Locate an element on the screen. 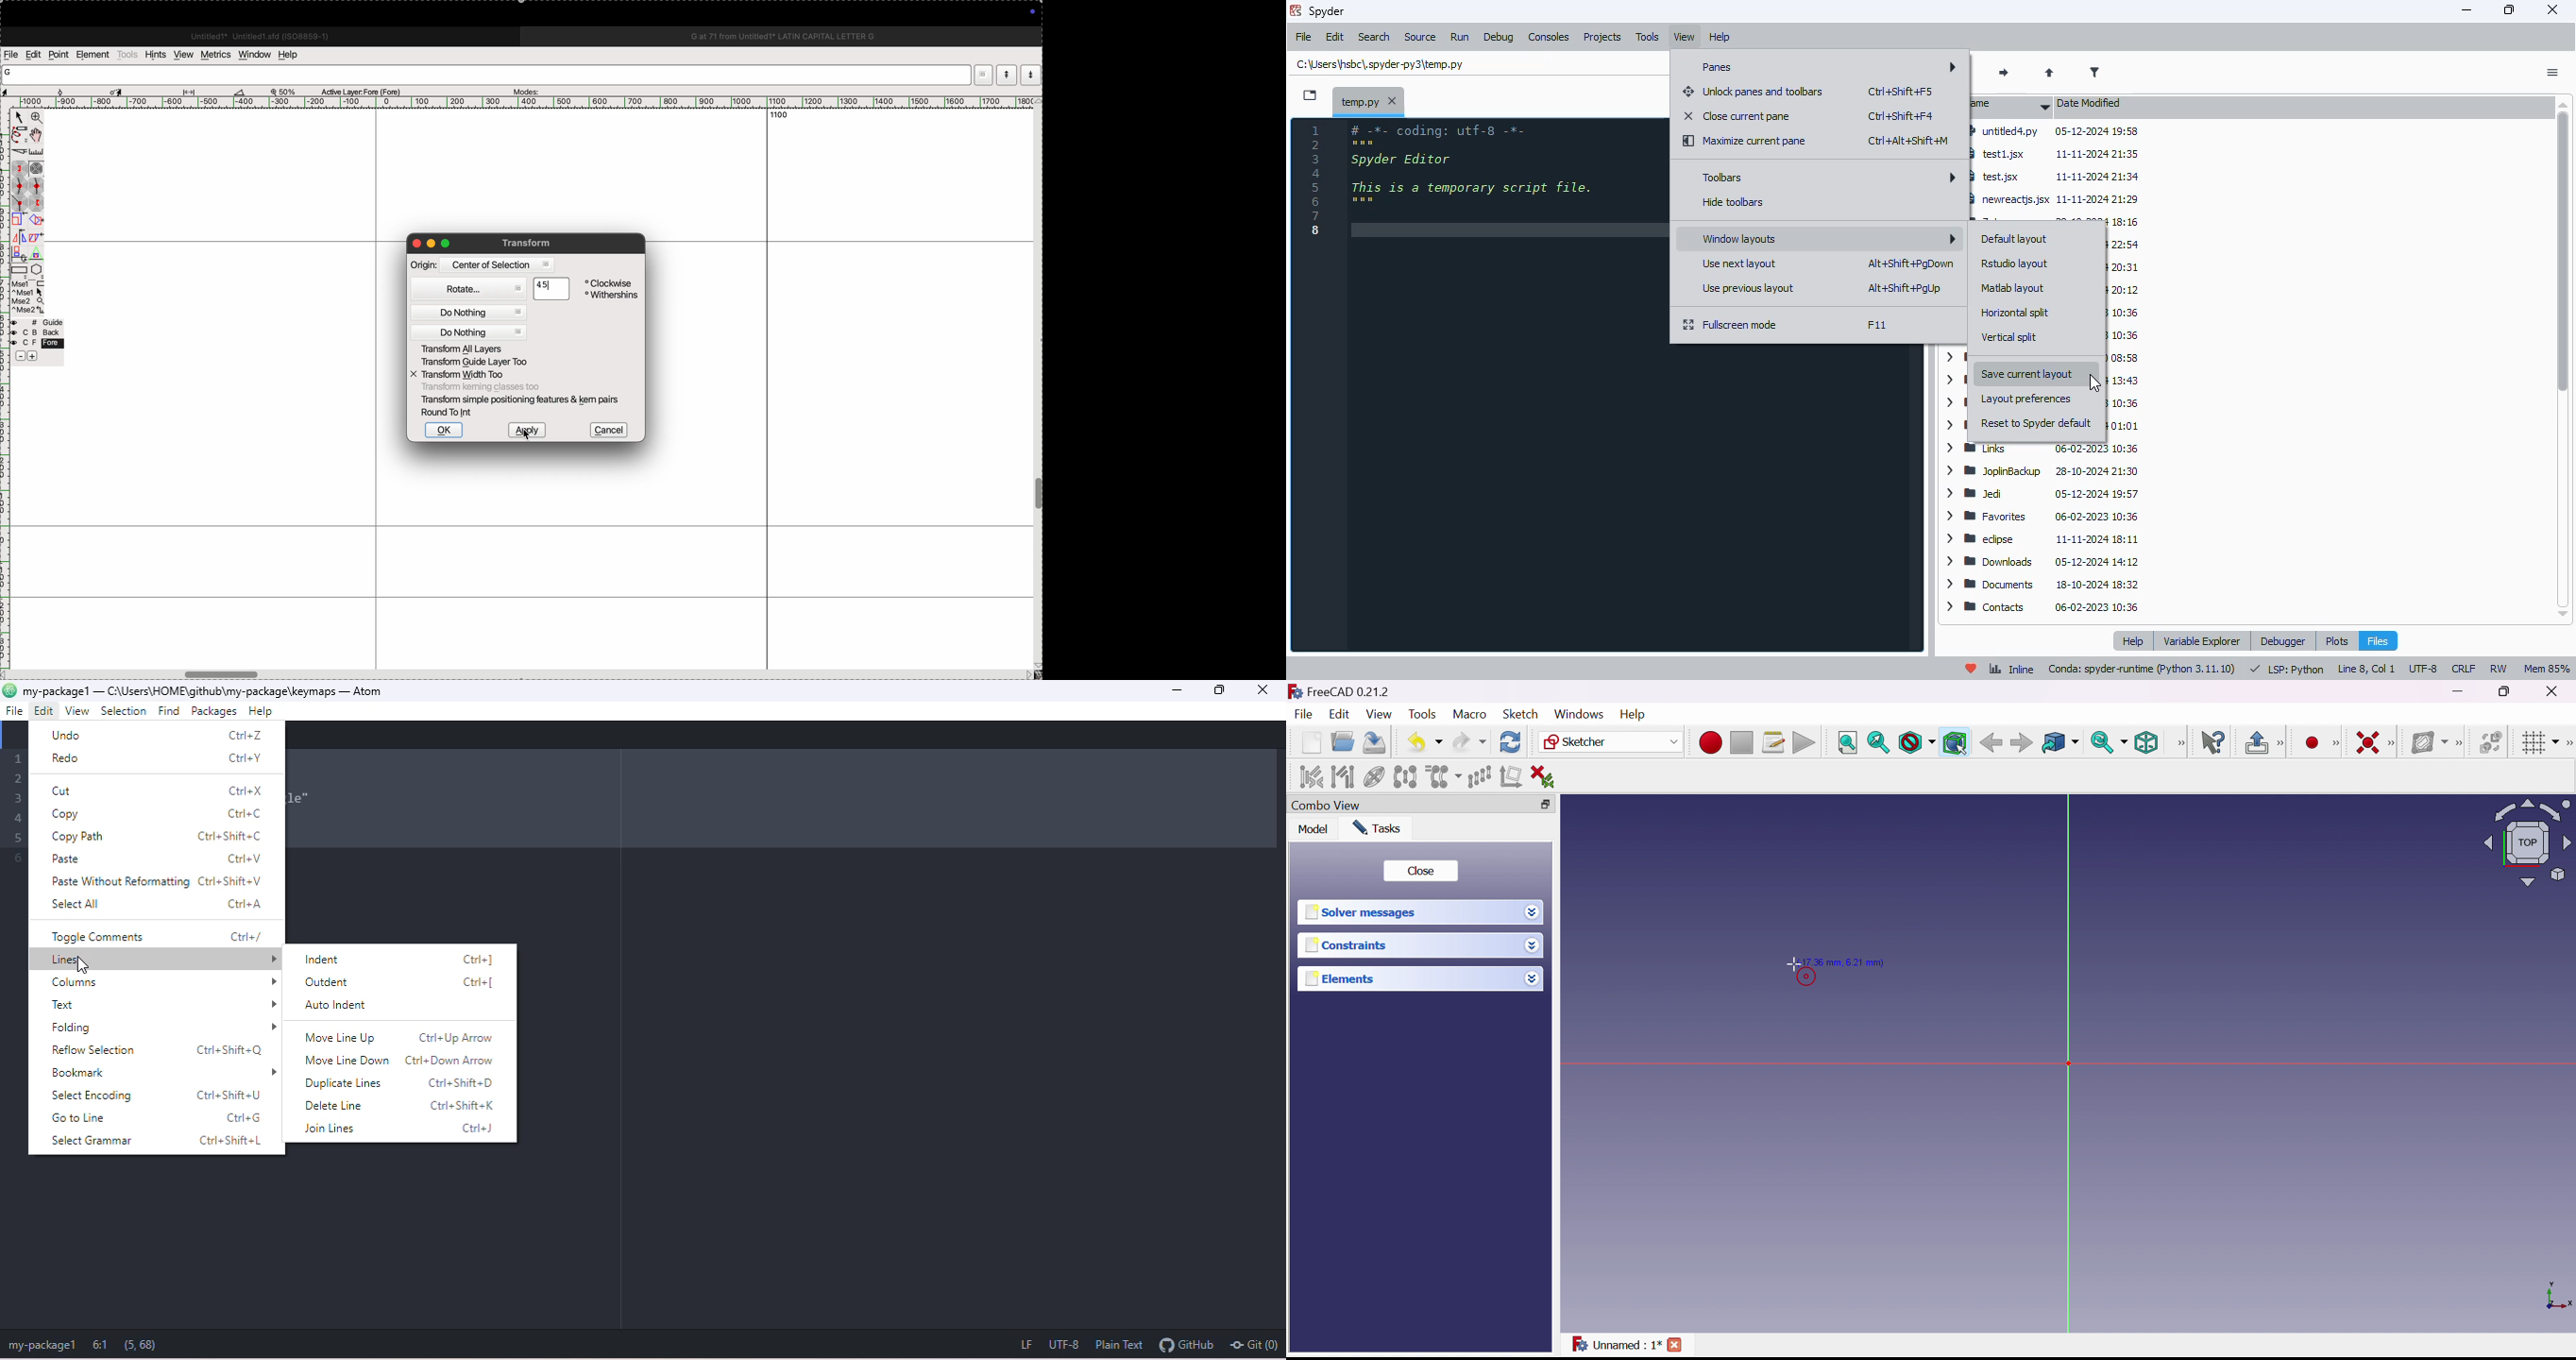 The height and width of the screenshot is (1372, 2576). Isometric is located at coordinates (2146, 743).